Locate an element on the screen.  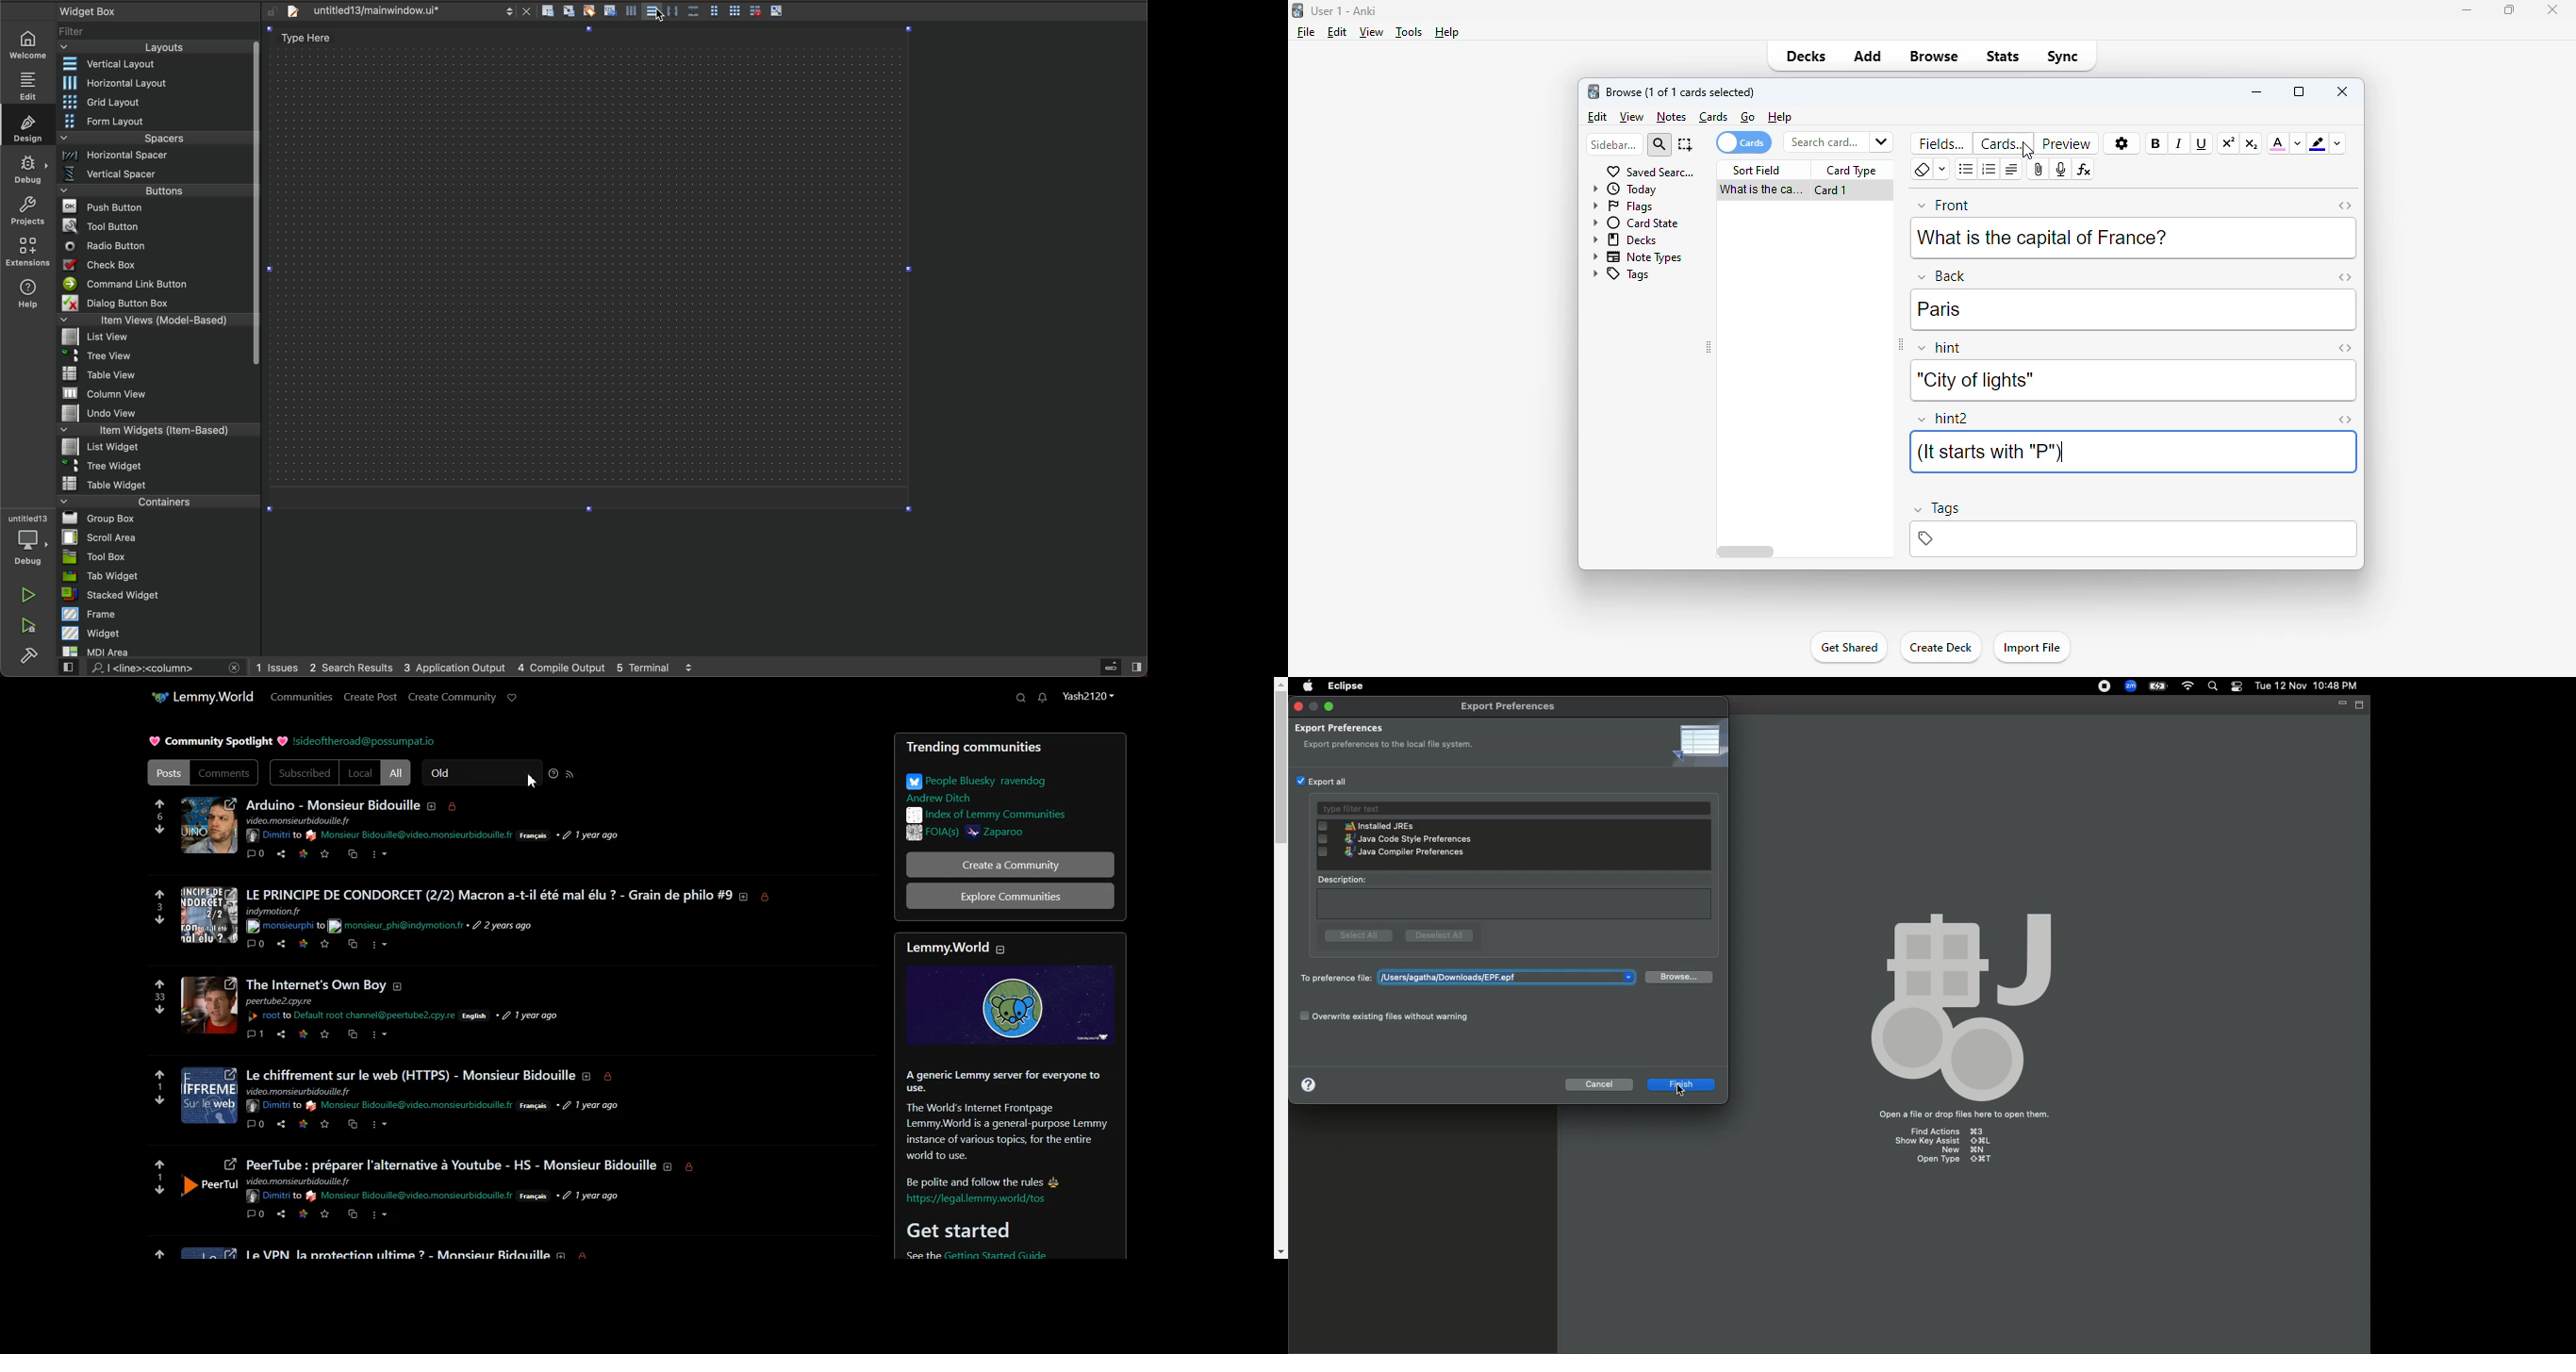
attach pictures/audio/video is located at coordinates (2039, 170).